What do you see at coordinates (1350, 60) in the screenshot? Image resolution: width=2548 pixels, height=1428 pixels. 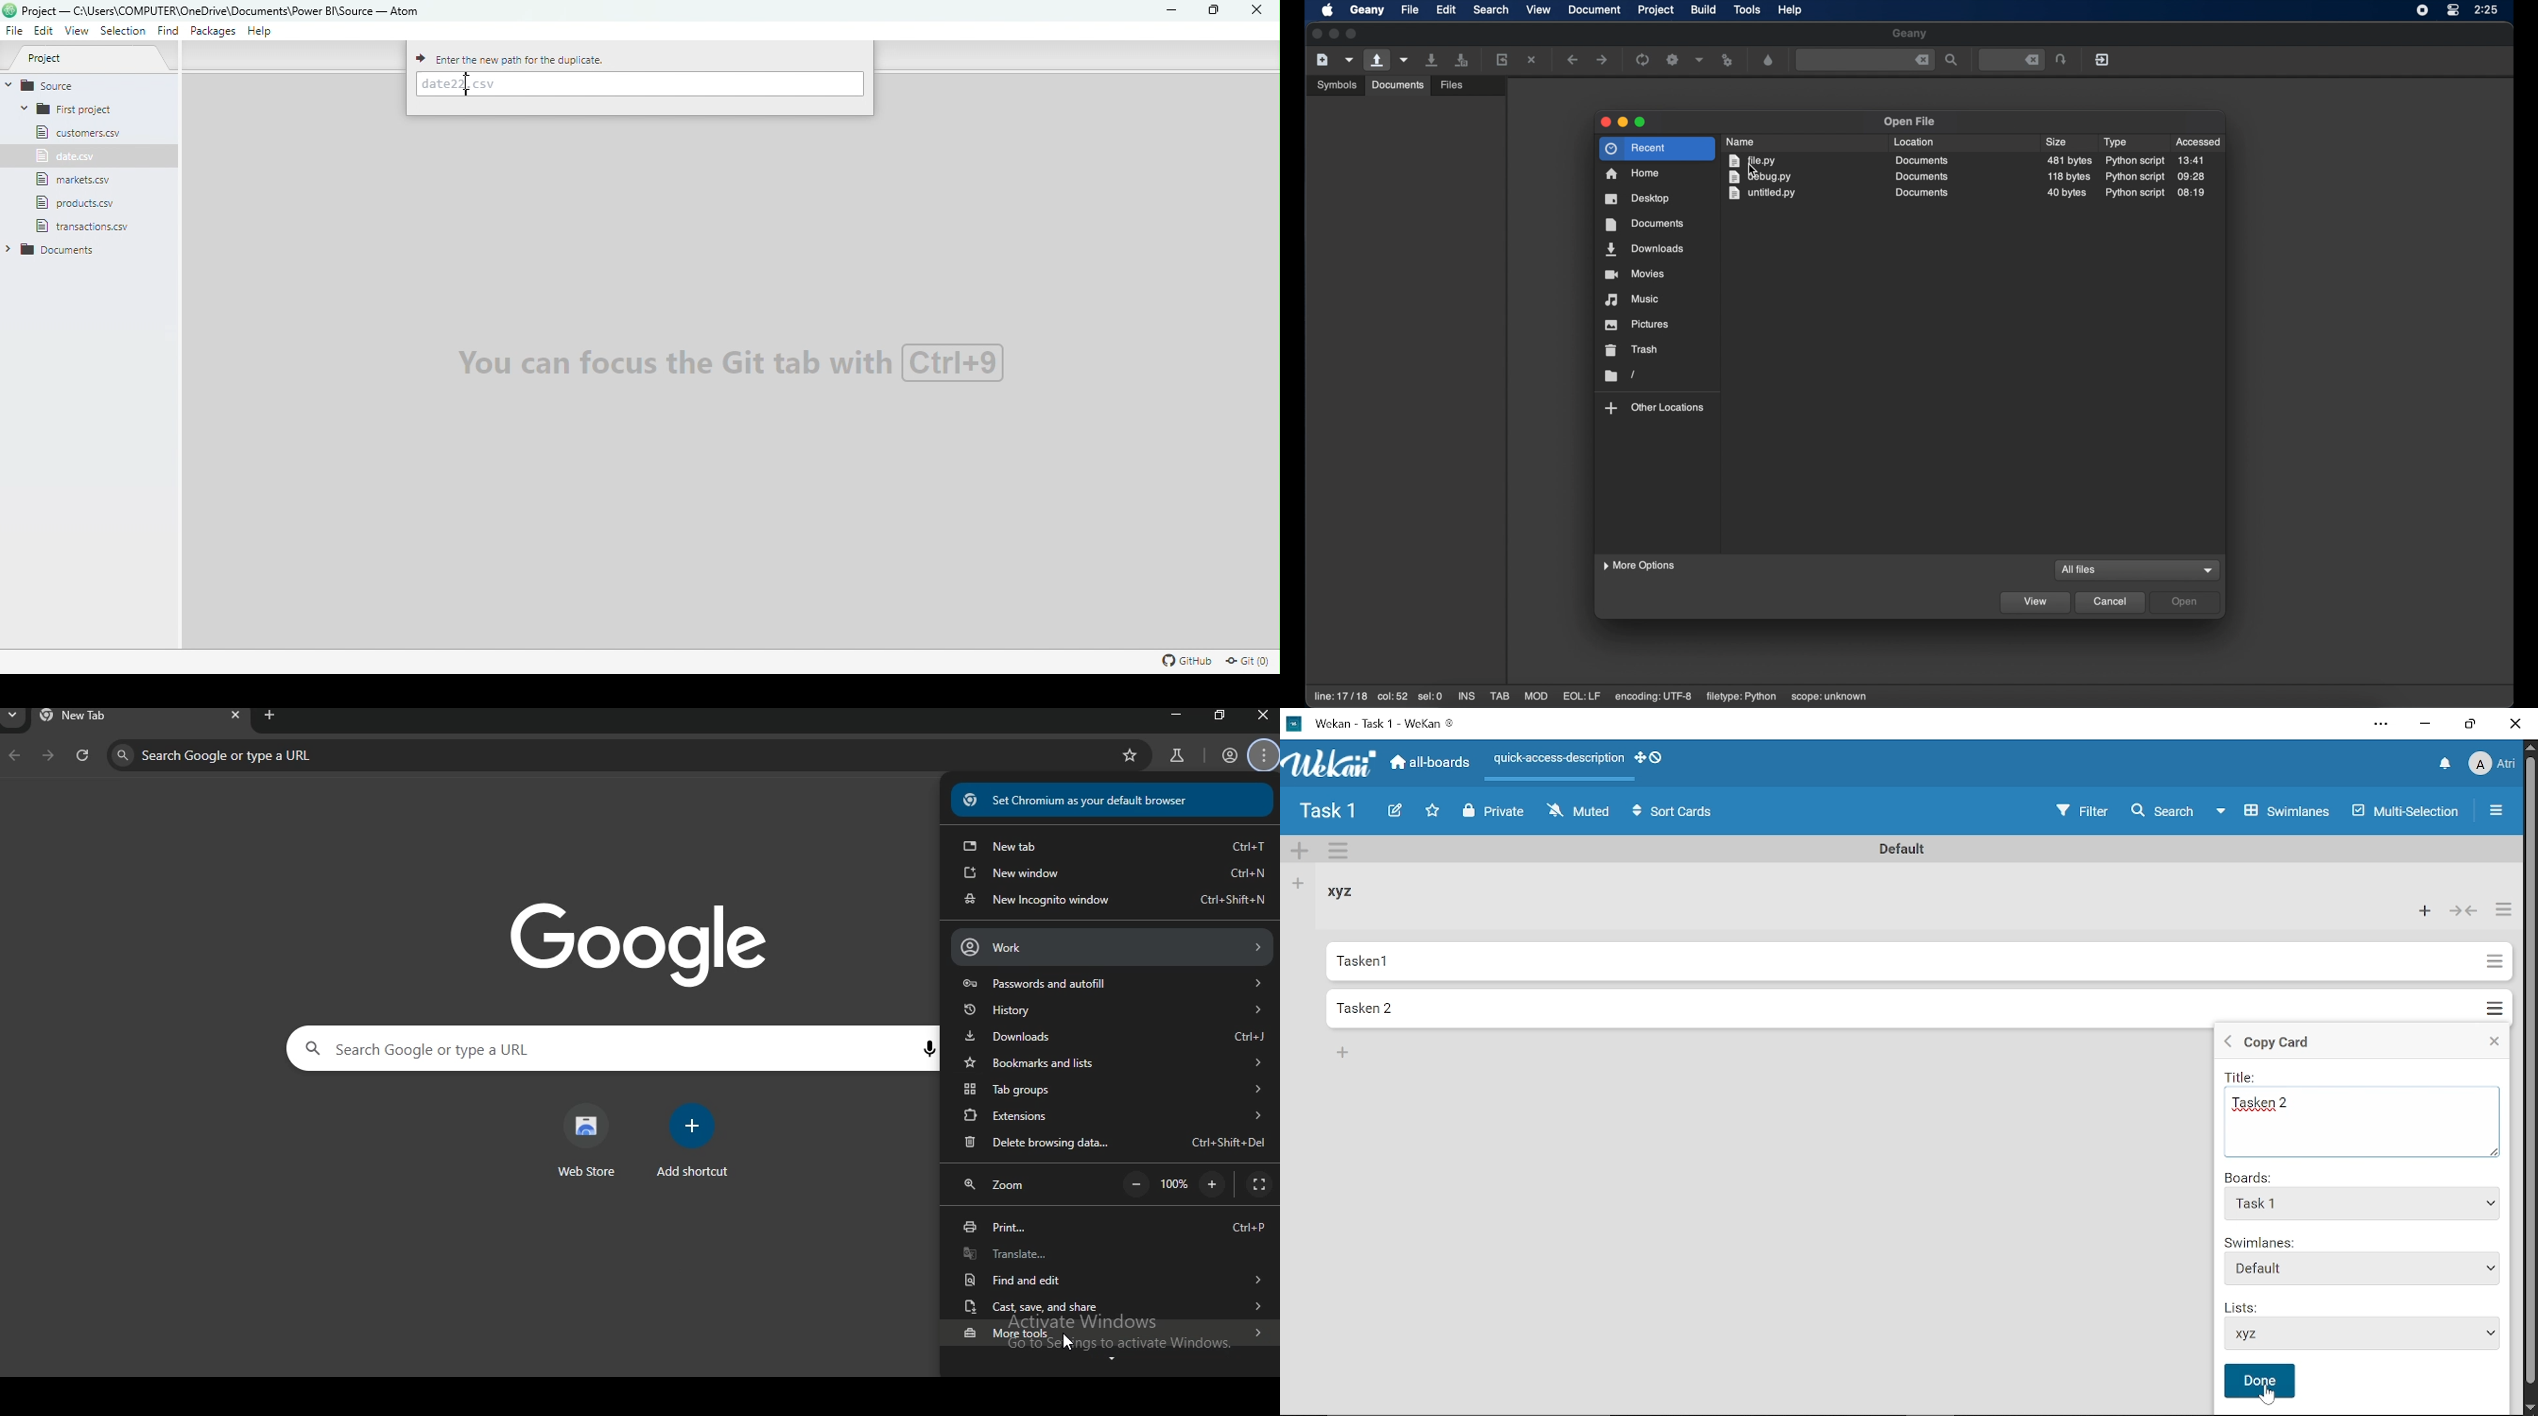 I see `create file from template` at bounding box center [1350, 60].